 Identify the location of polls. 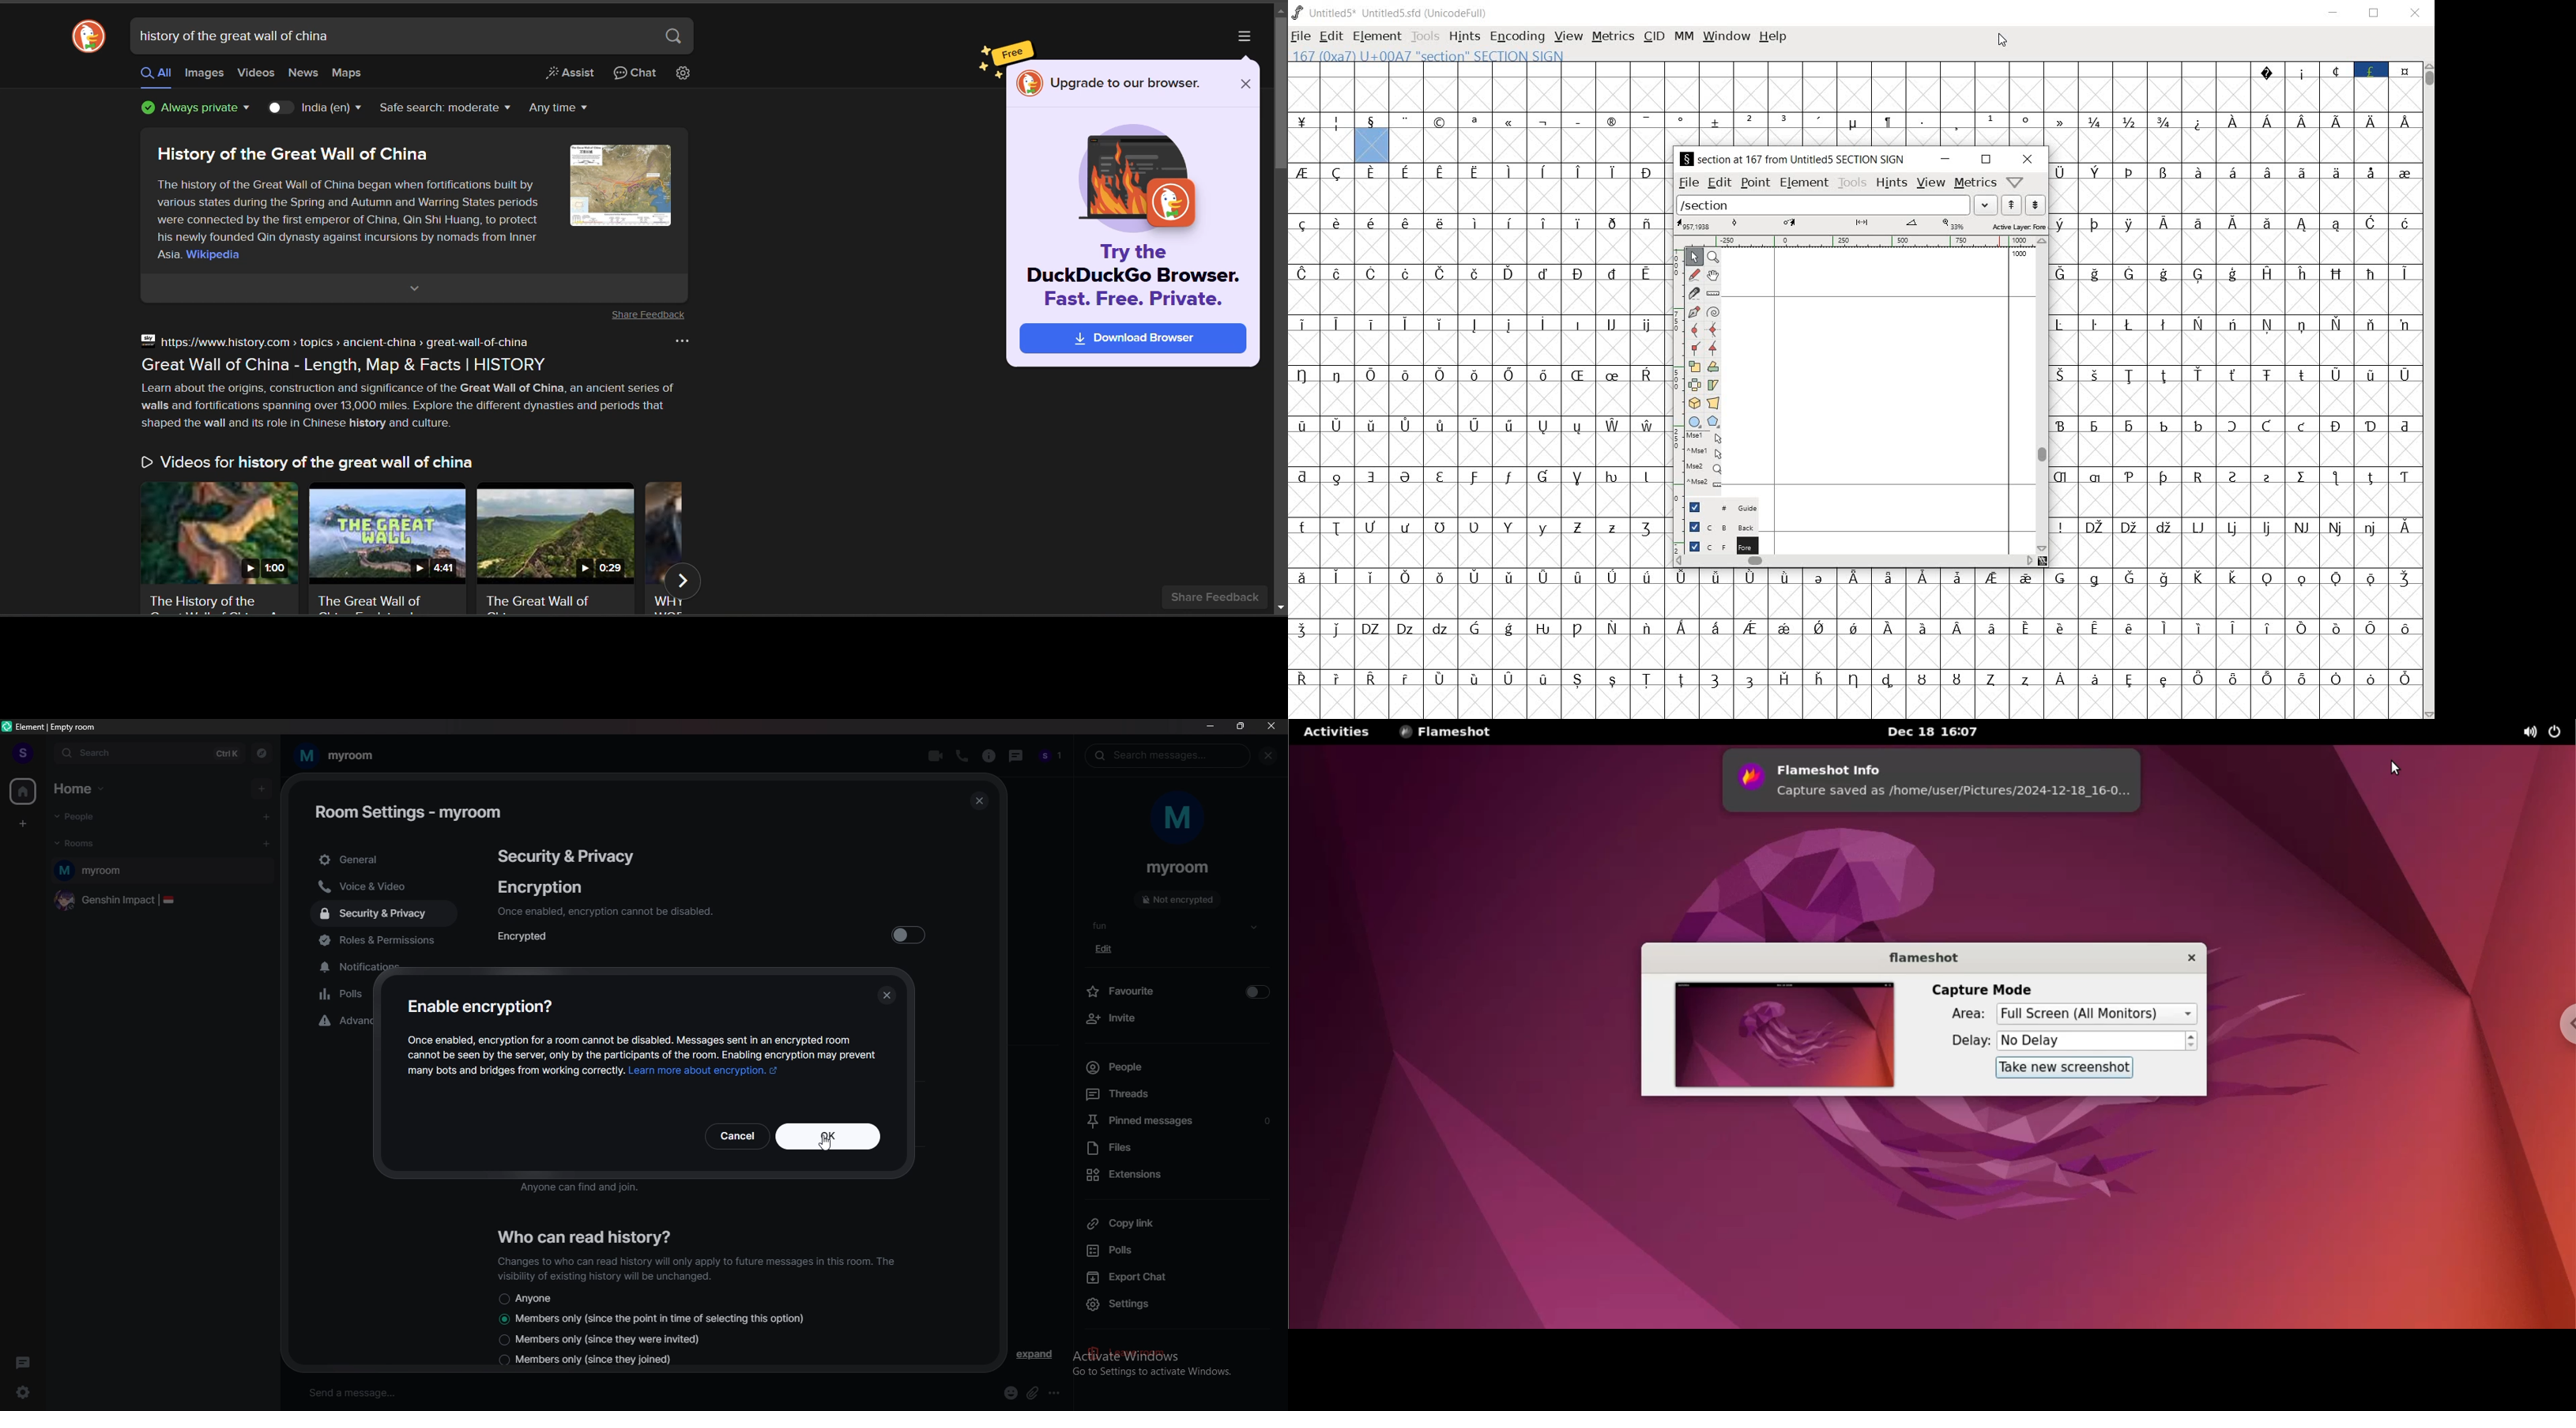
(346, 996).